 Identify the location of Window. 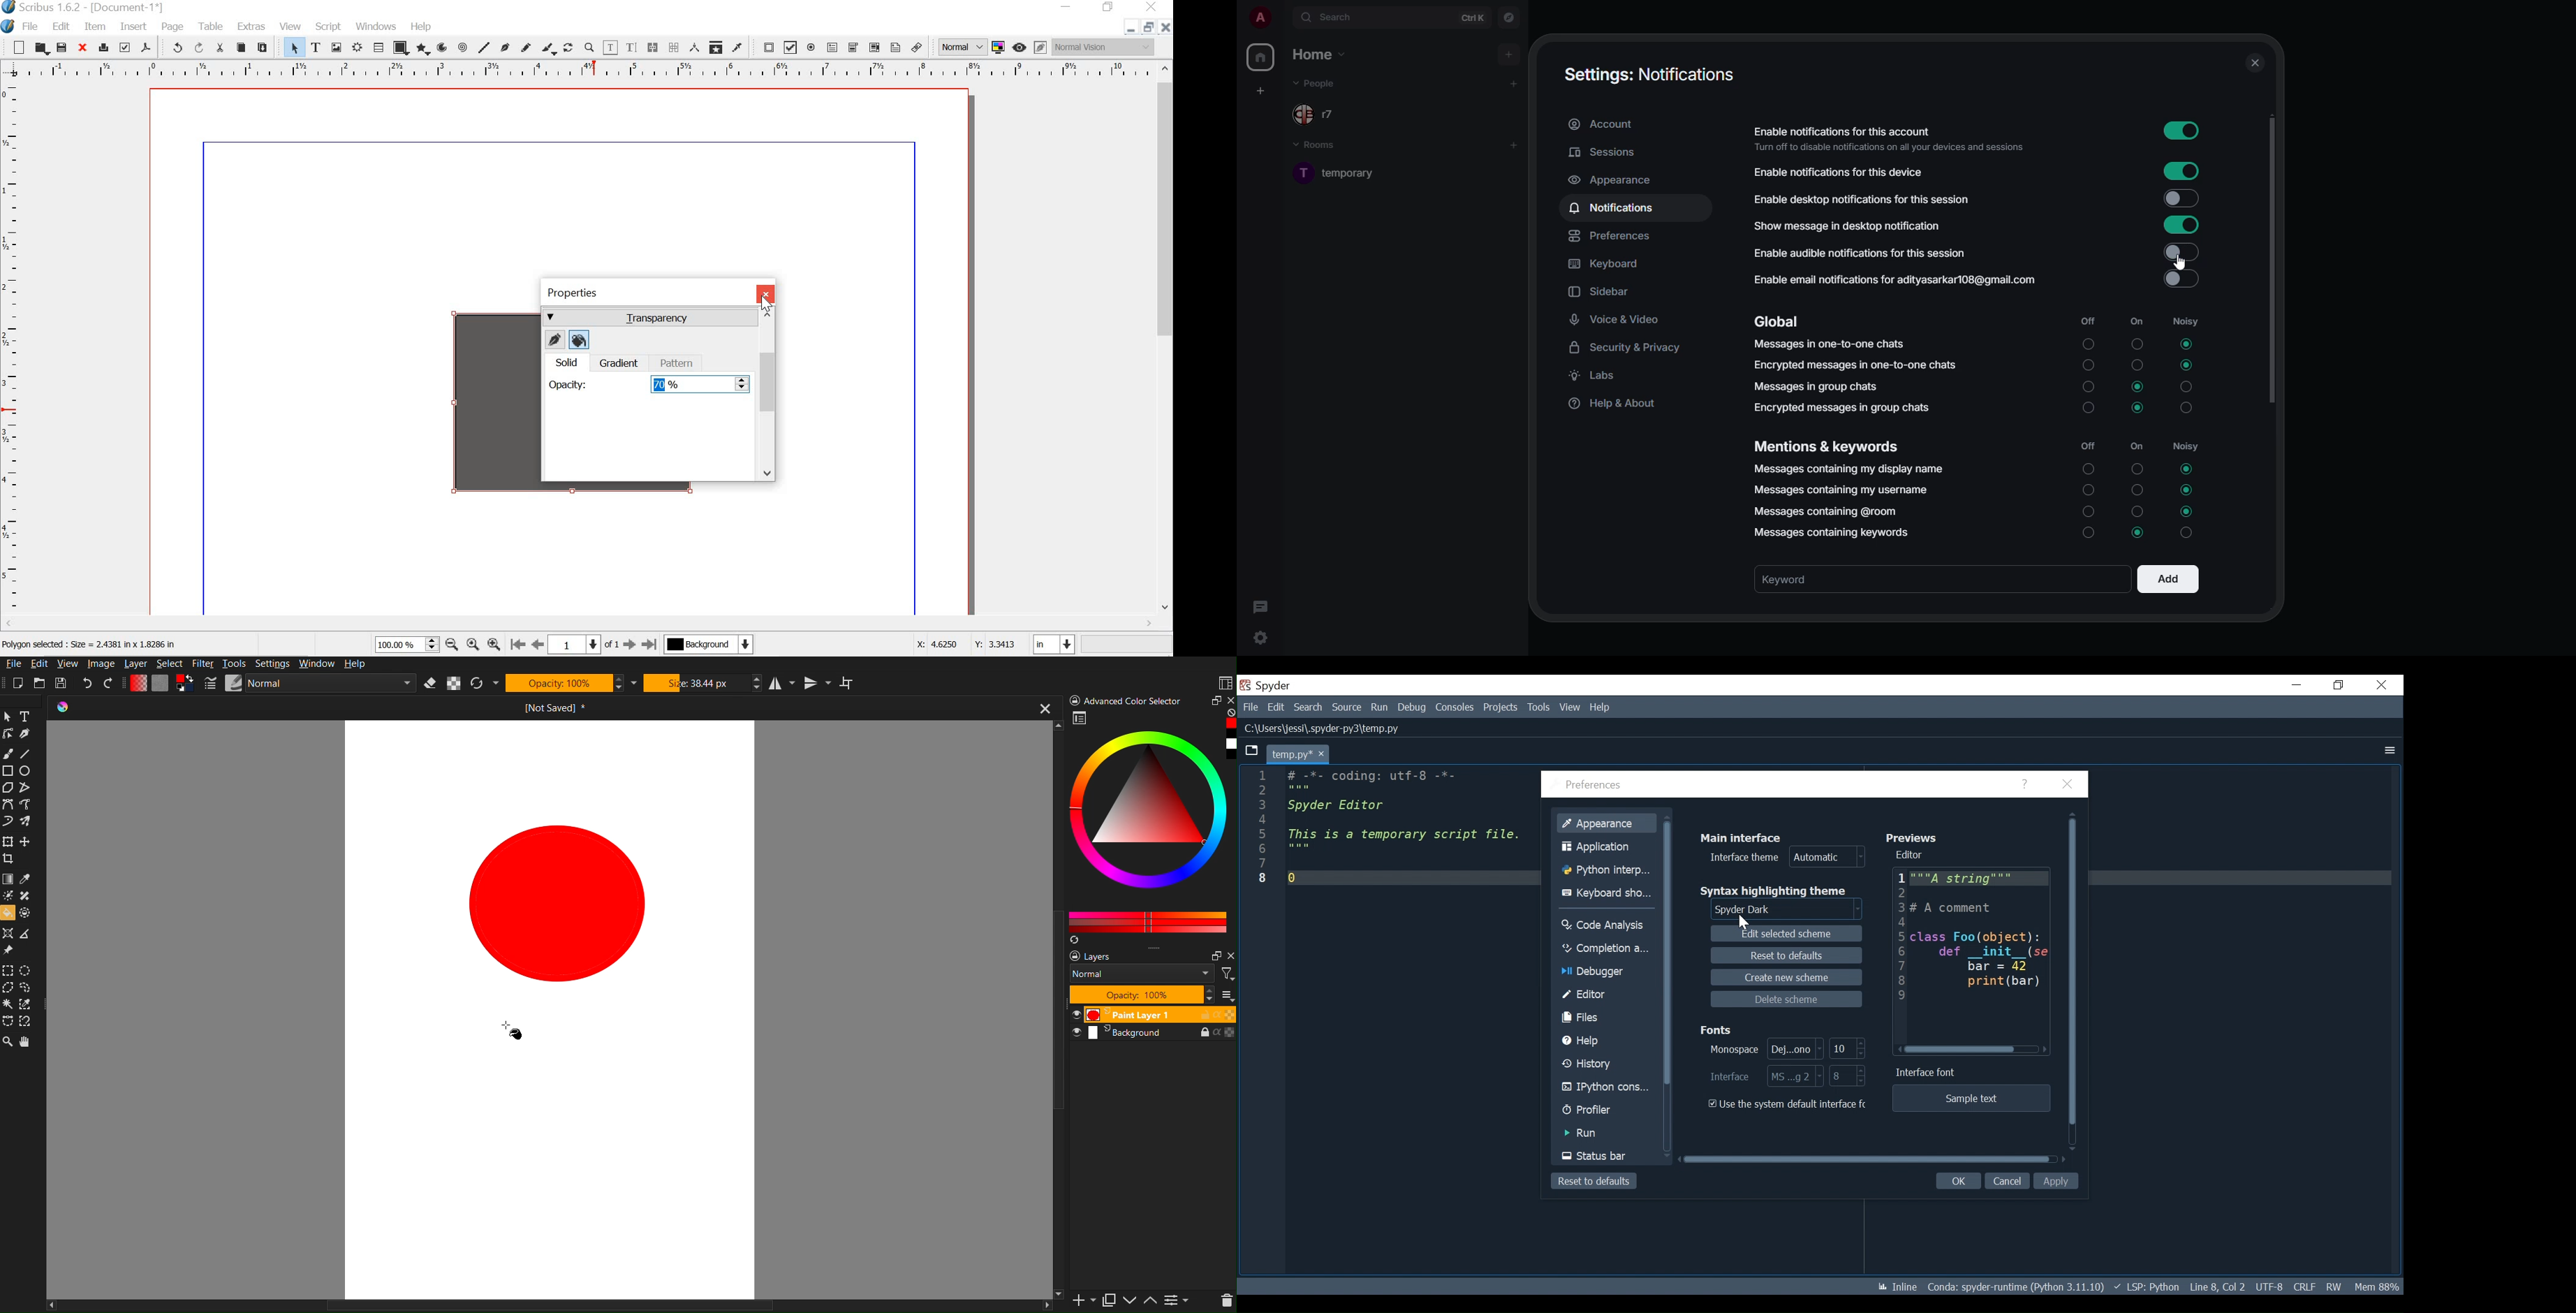
(319, 665).